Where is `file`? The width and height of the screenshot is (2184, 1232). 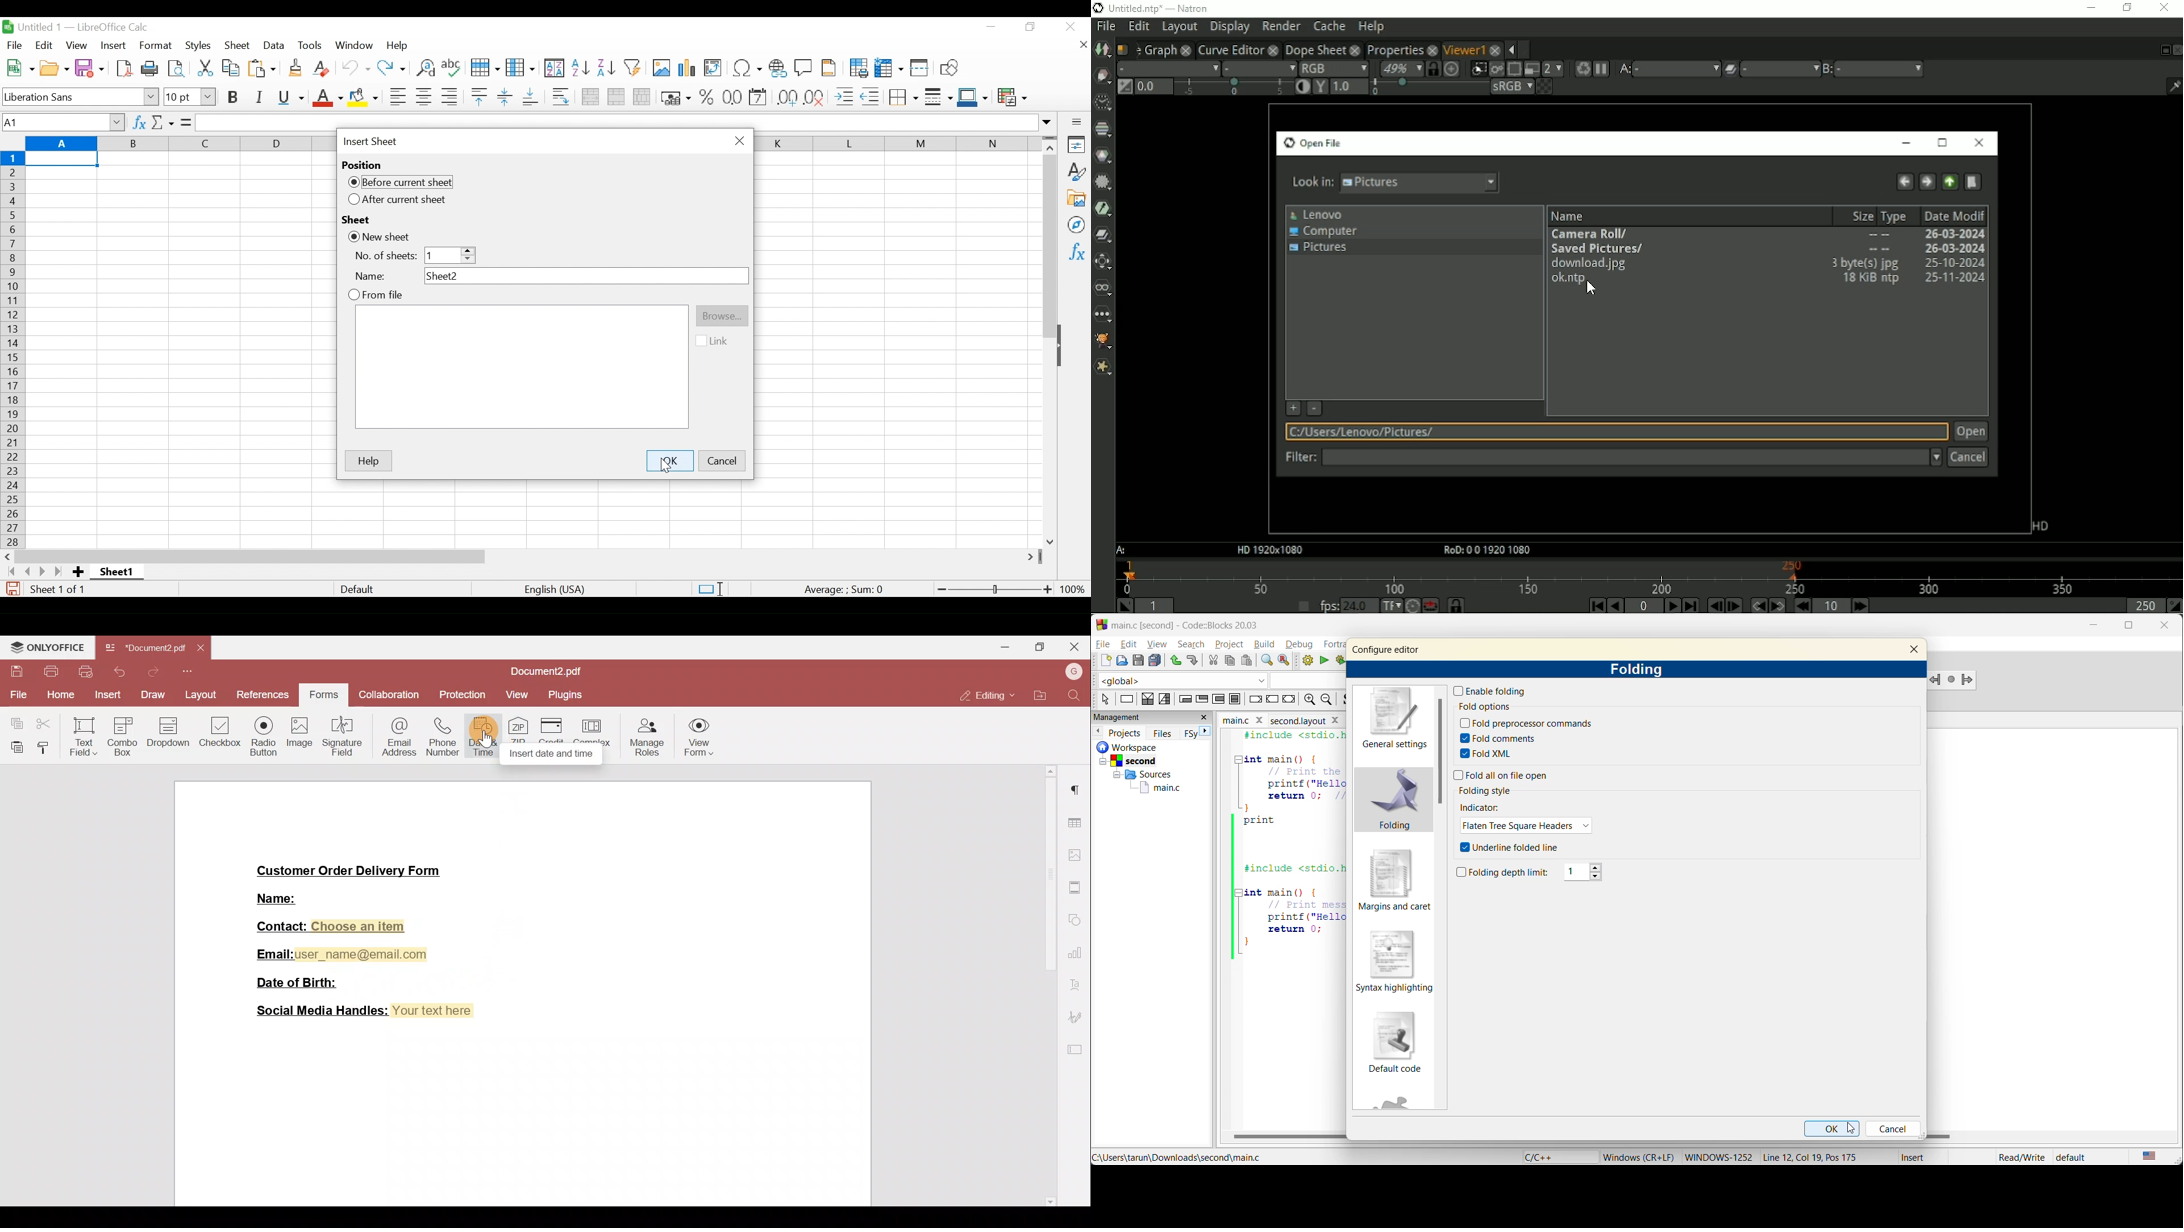
file is located at coordinates (1103, 645).